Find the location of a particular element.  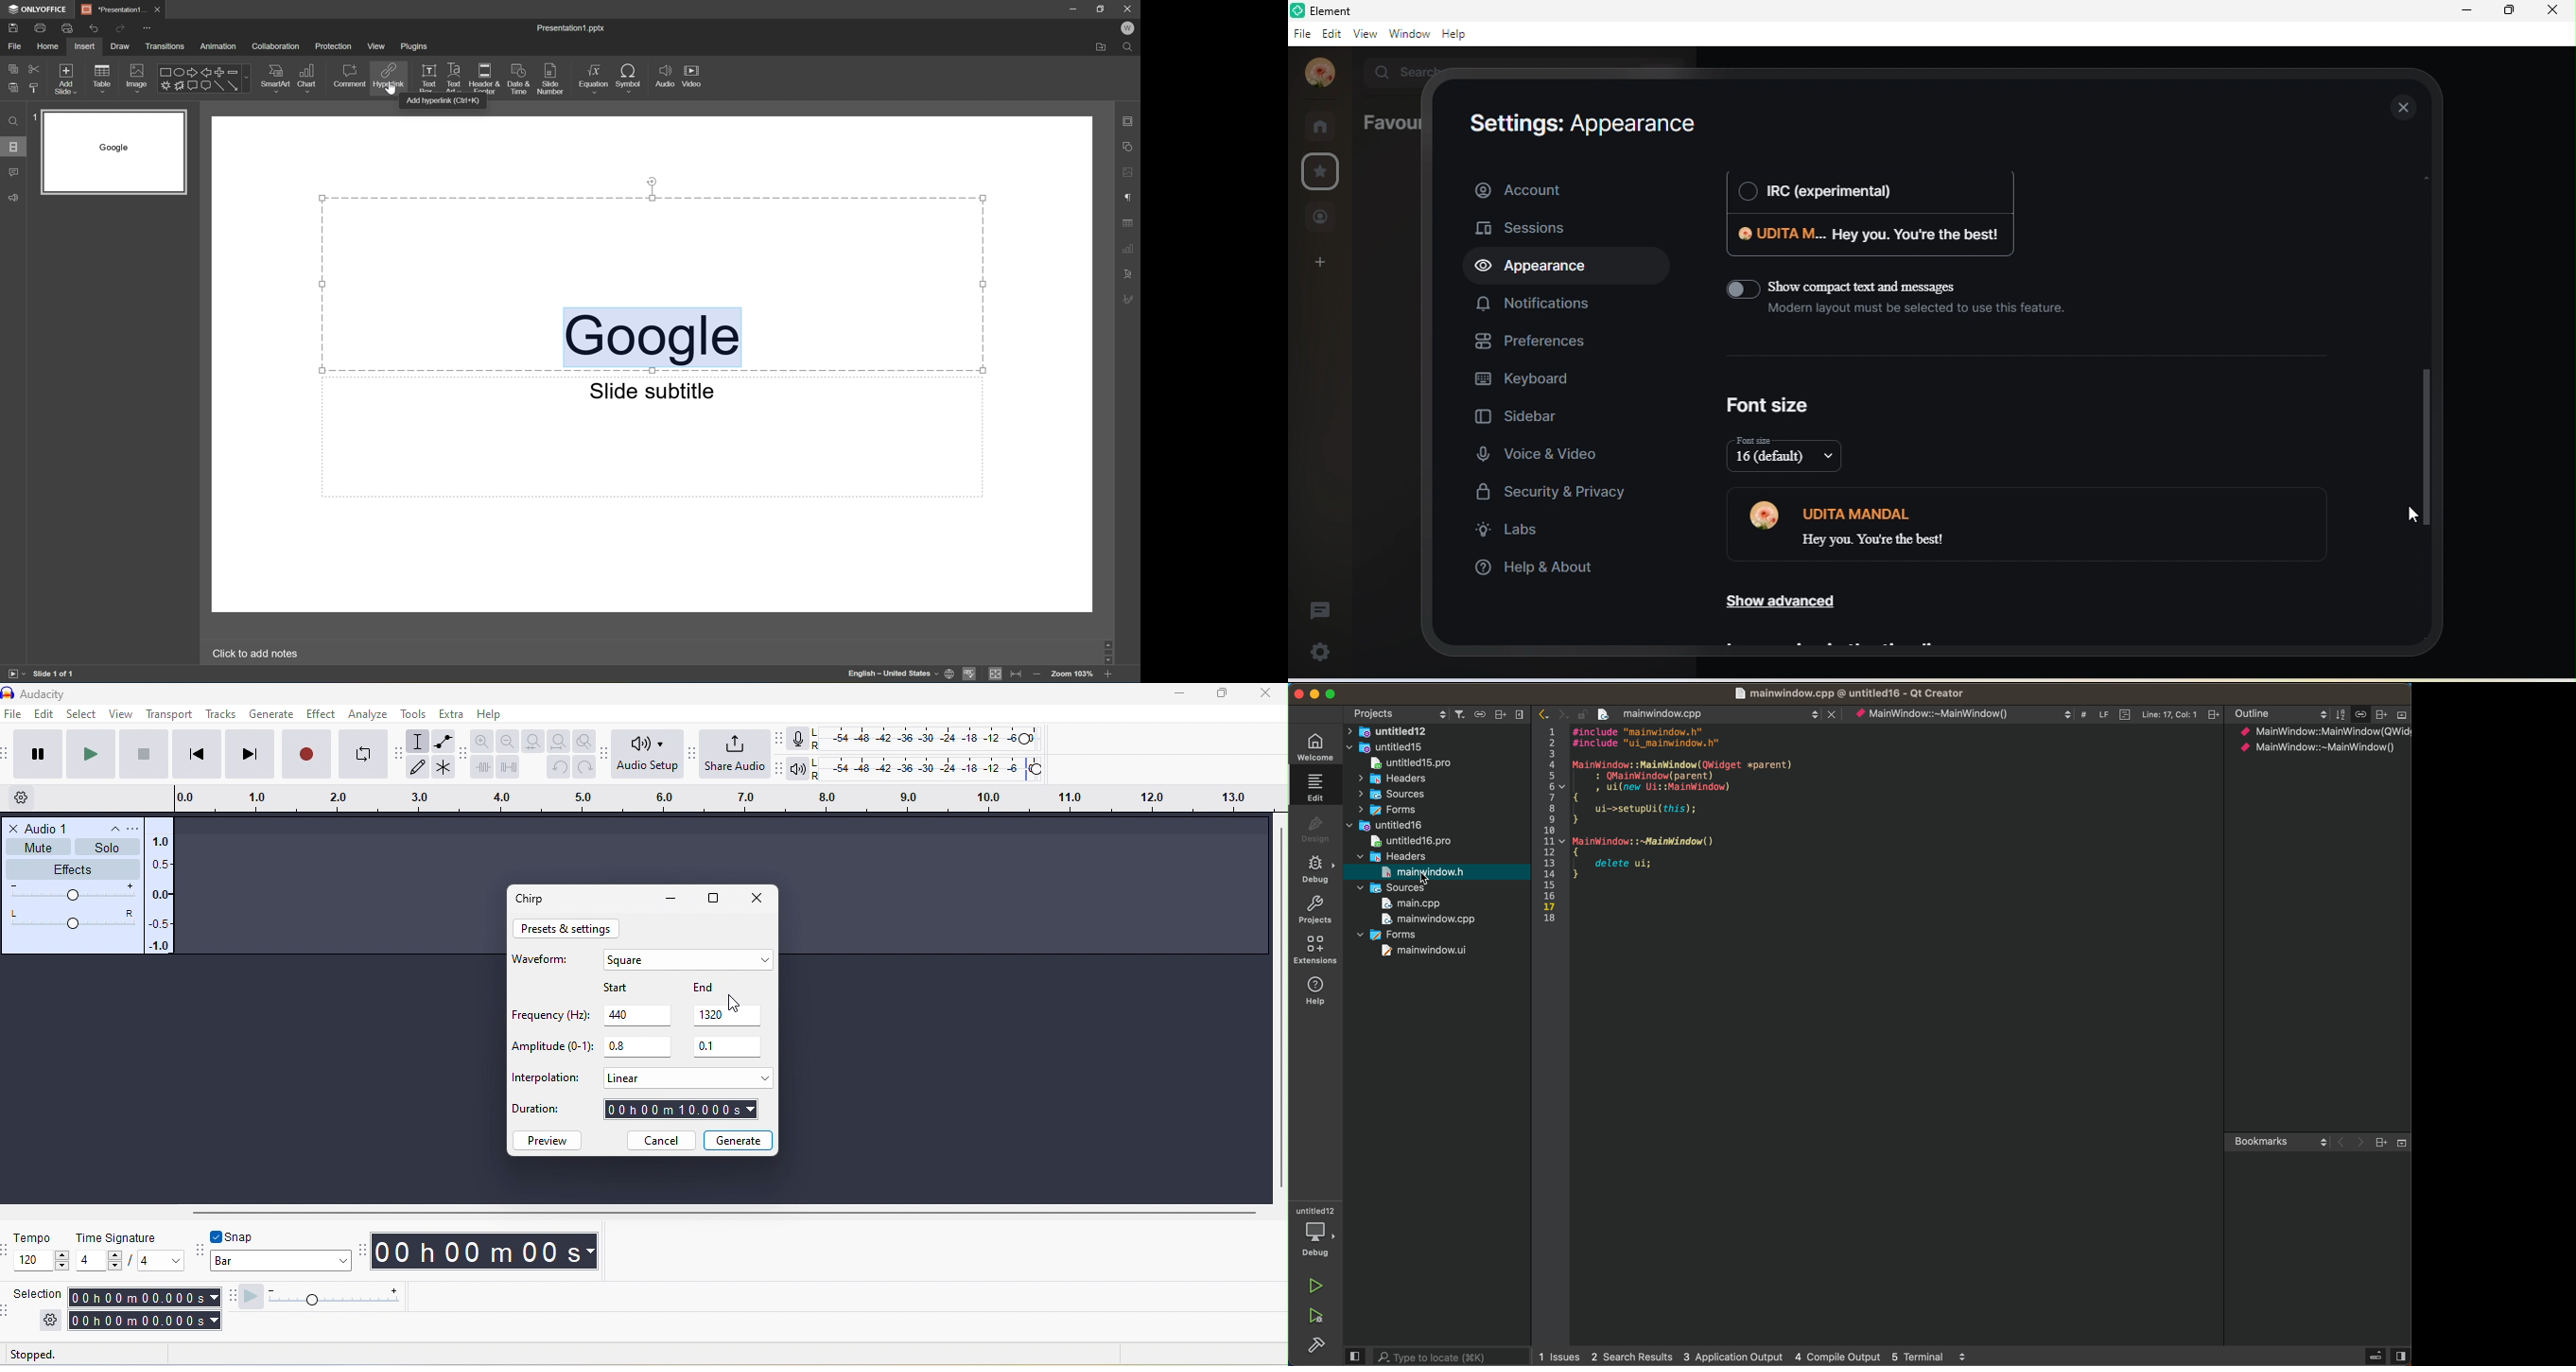

analyze is located at coordinates (372, 714).